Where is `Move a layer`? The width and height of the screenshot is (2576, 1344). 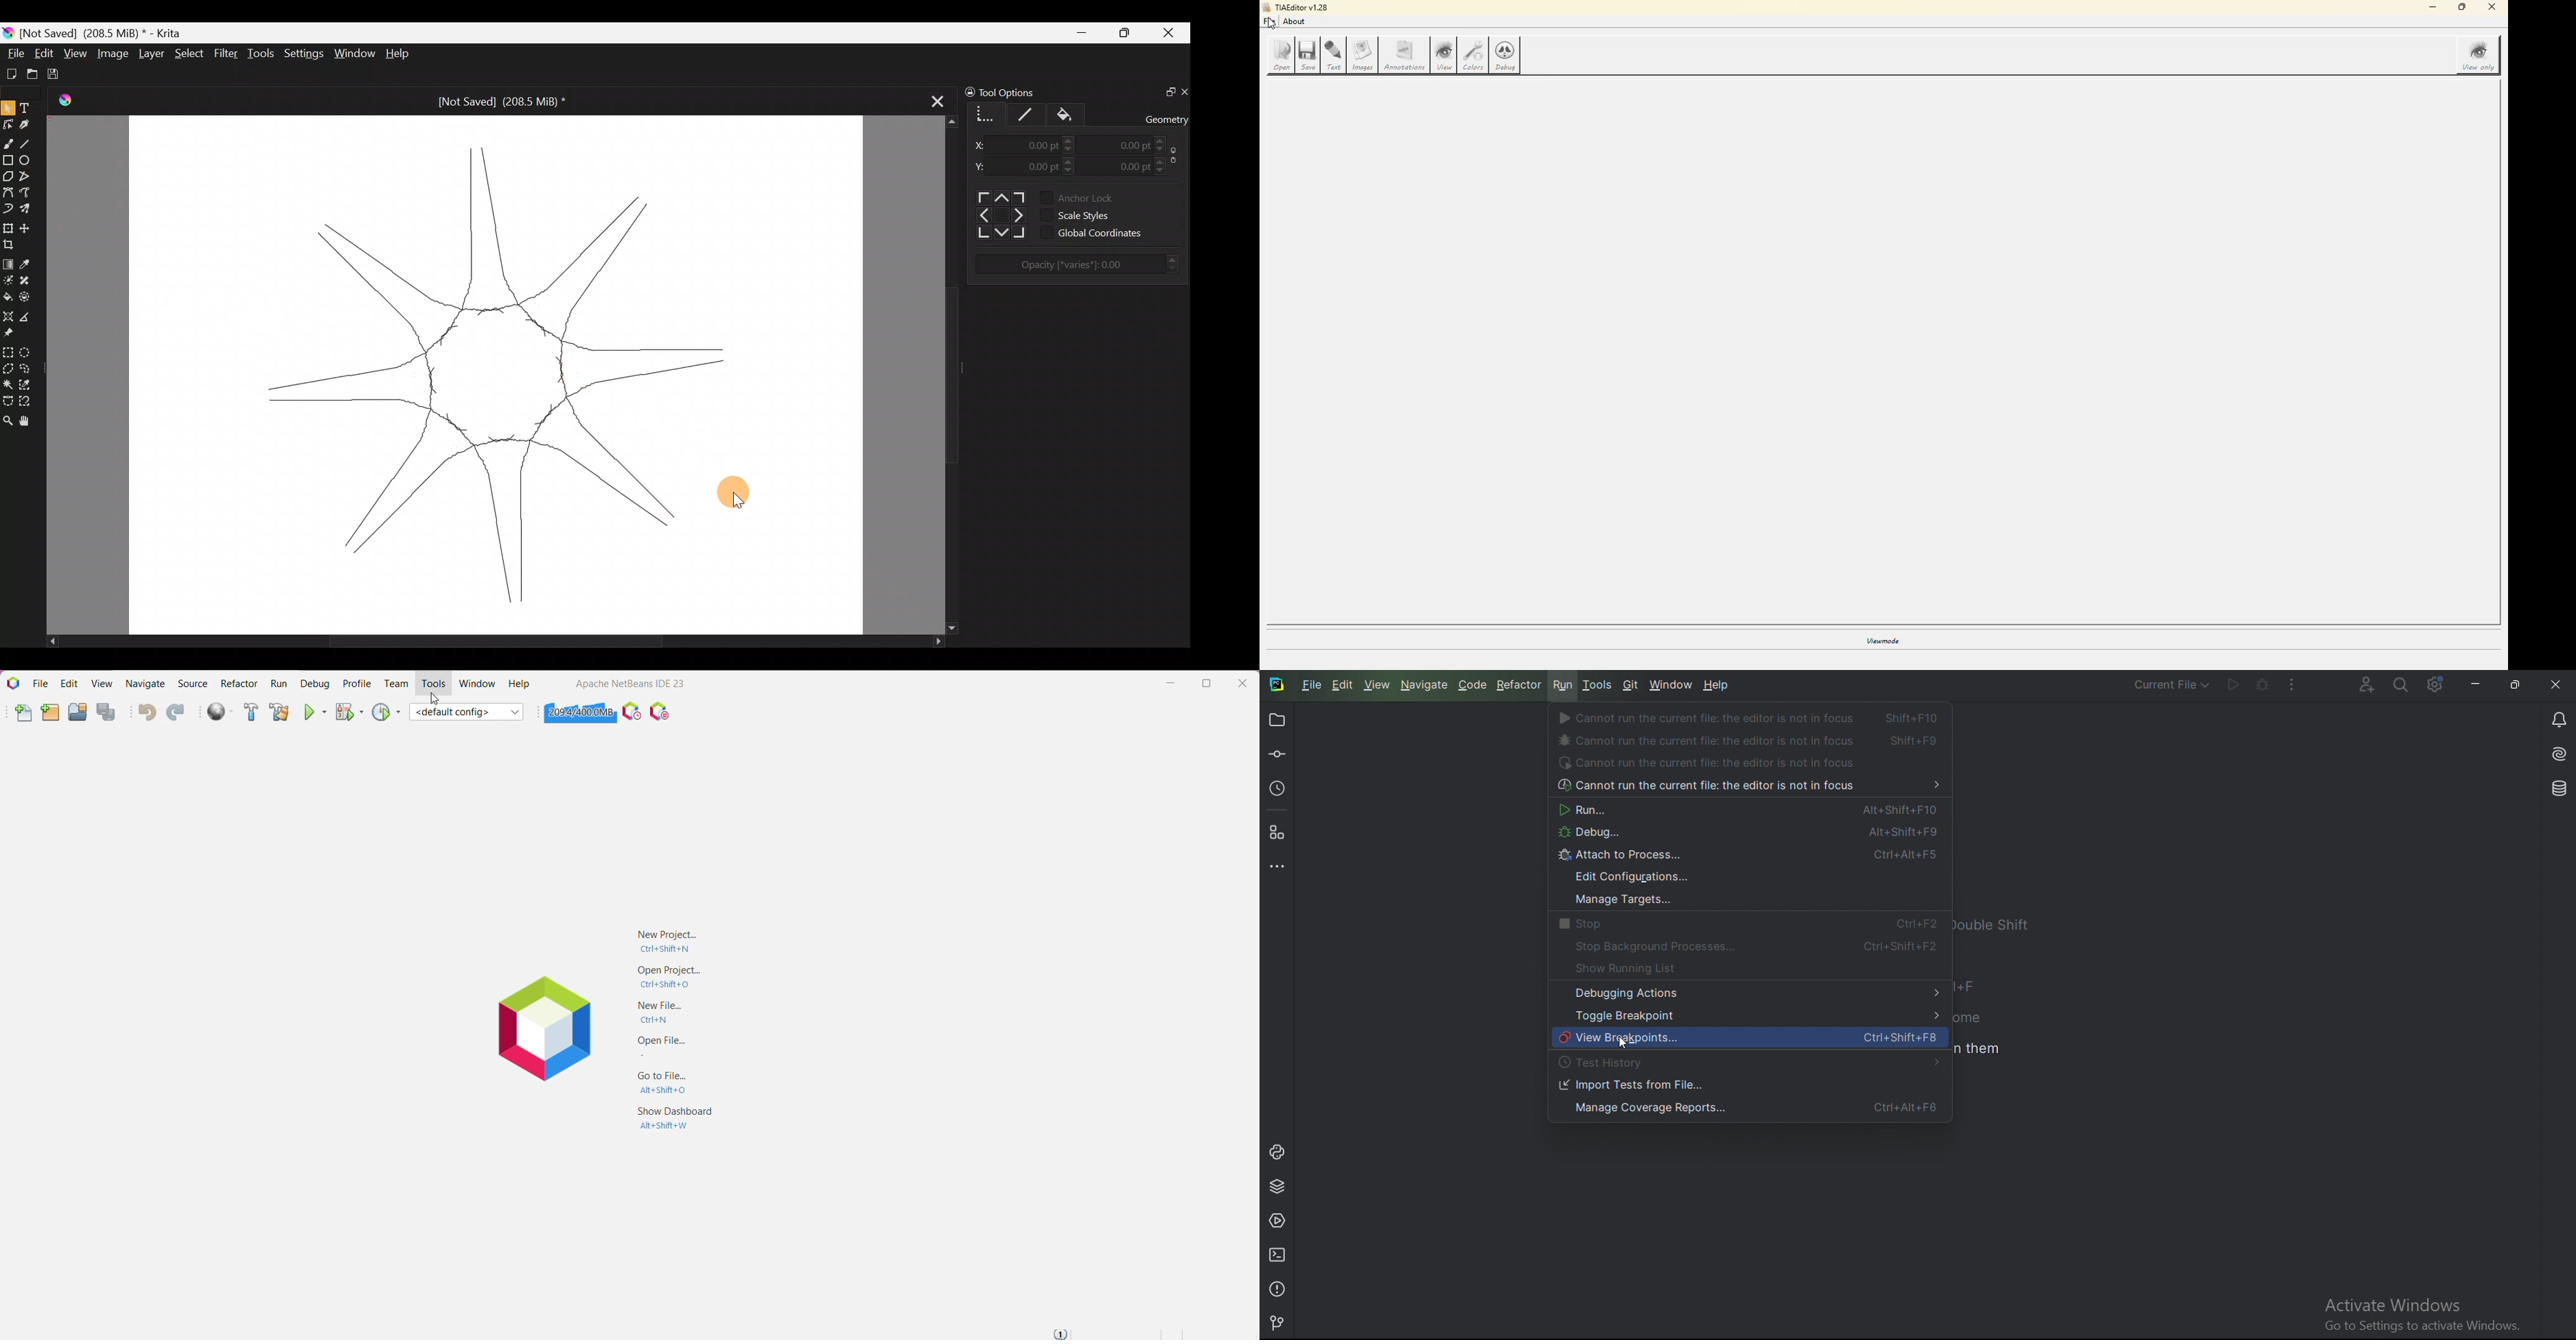 Move a layer is located at coordinates (27, 228).